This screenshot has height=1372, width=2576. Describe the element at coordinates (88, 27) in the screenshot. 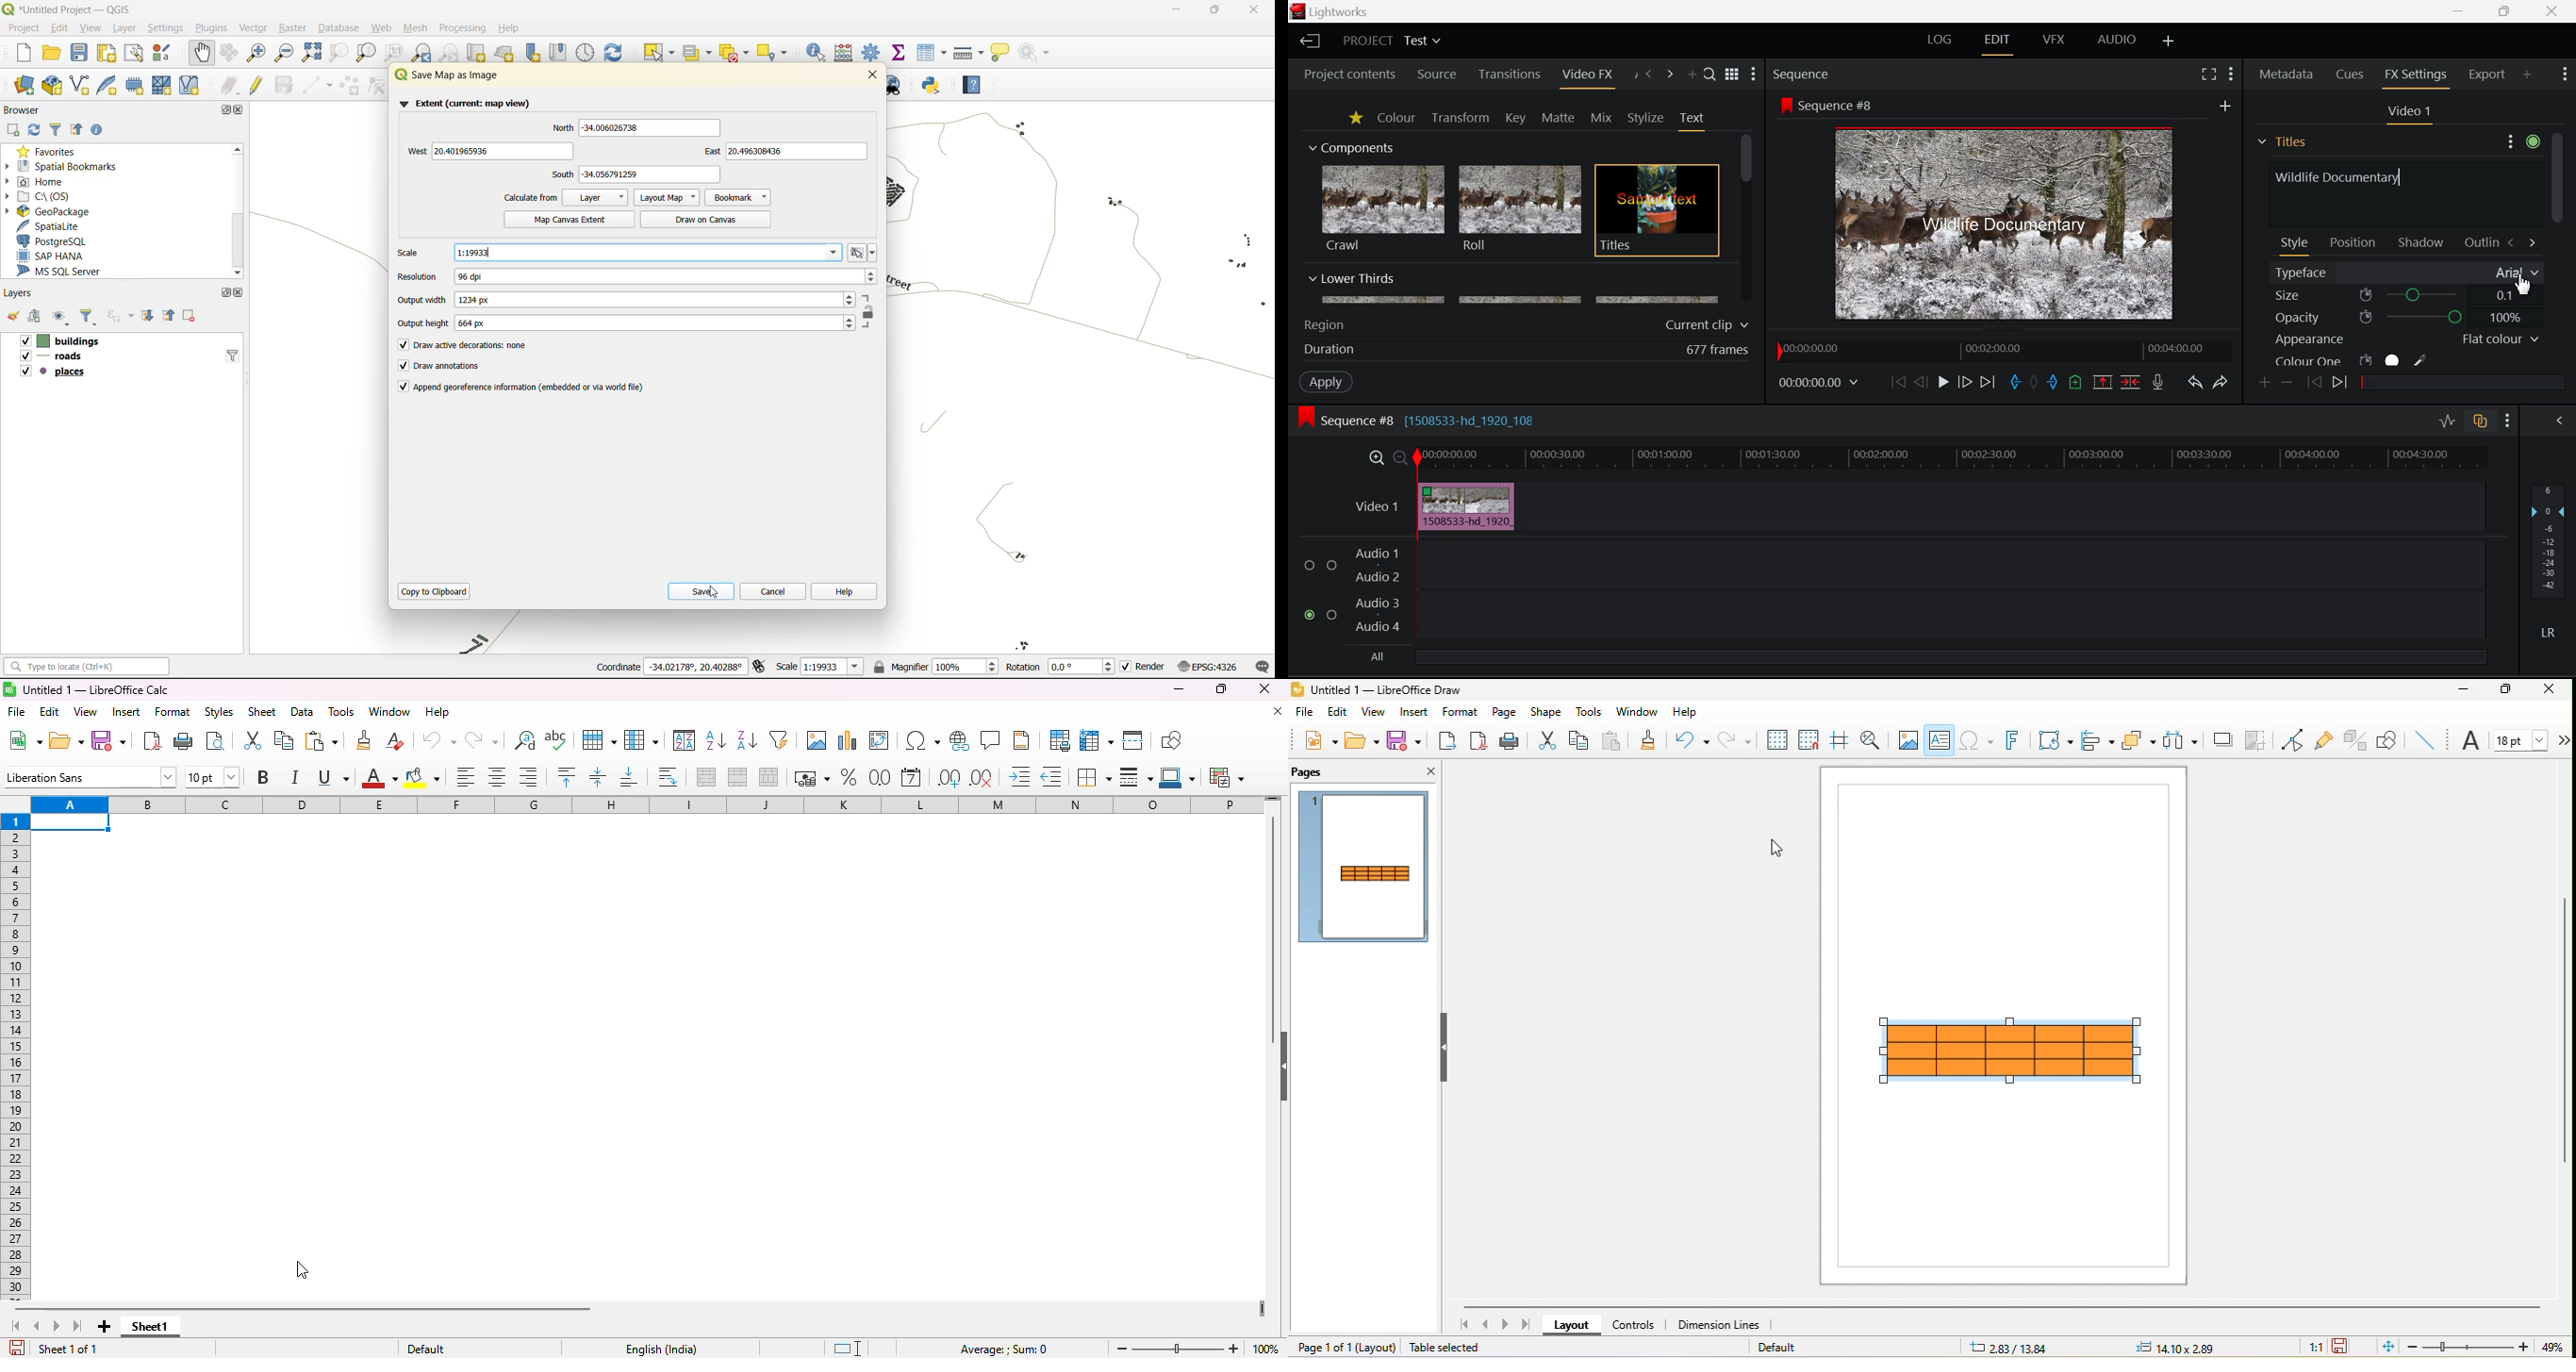

I see `view` at that location.